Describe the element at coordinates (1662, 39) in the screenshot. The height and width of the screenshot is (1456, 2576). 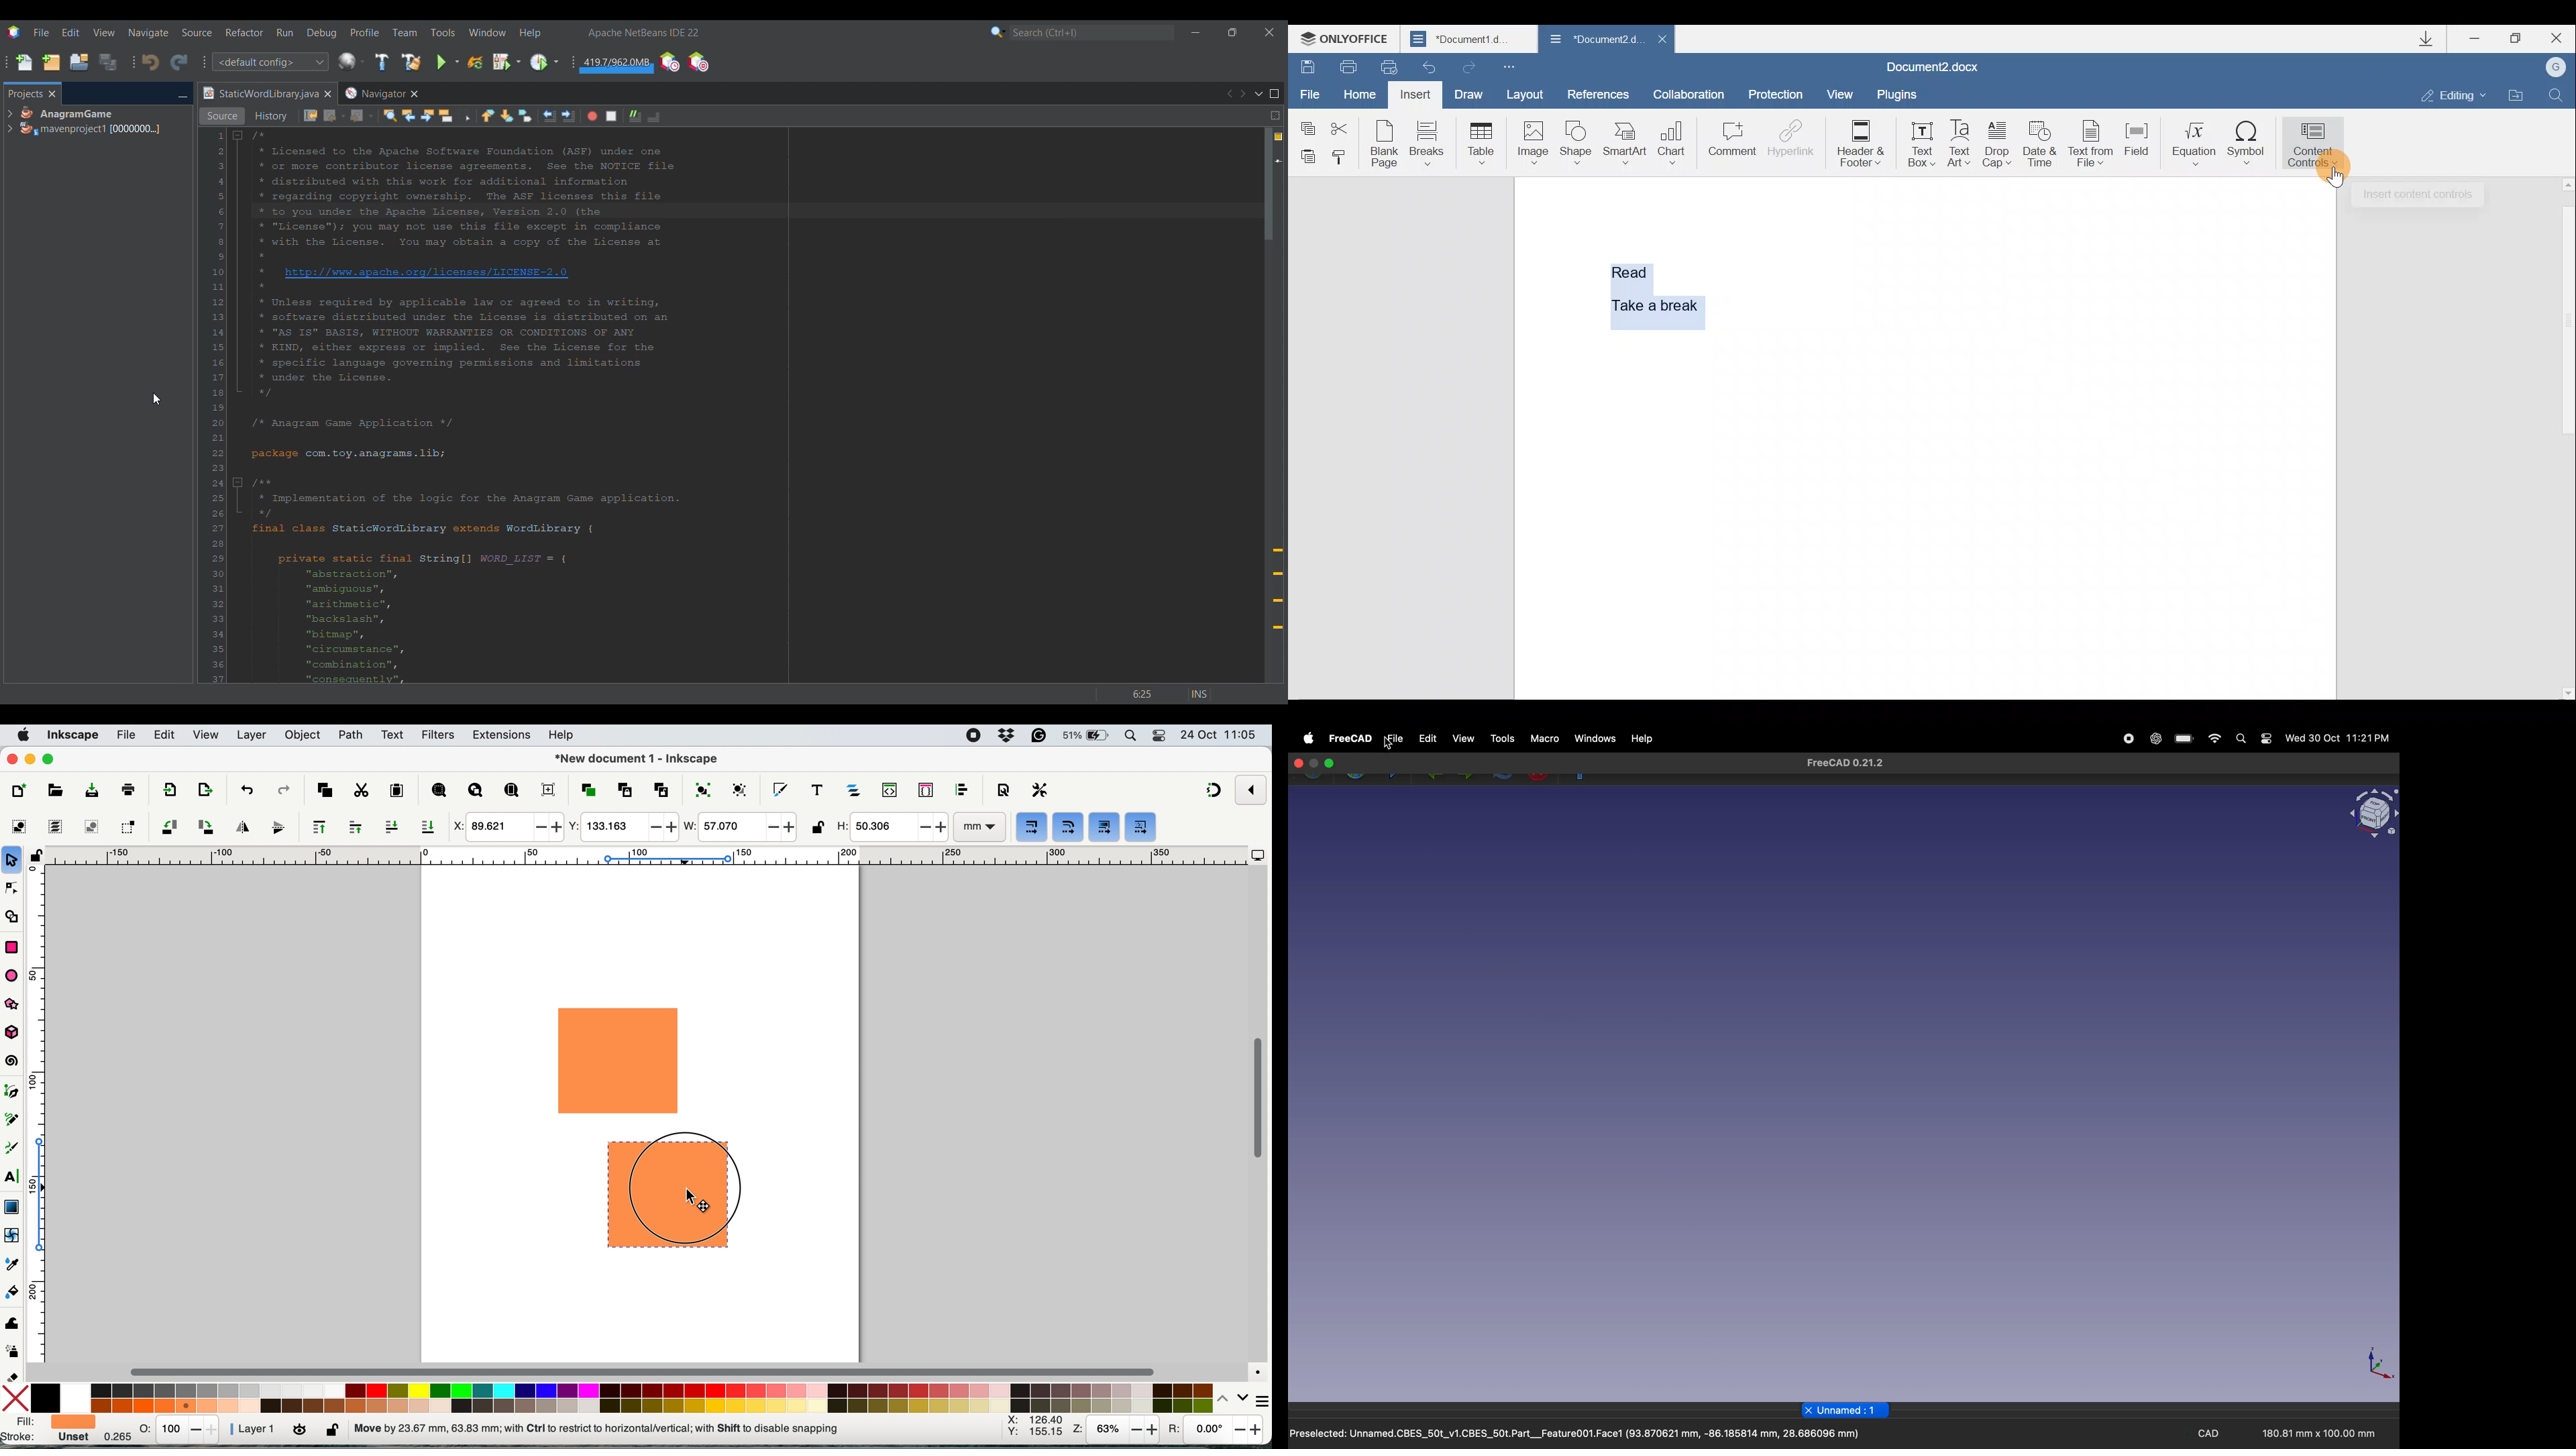
I see `Close` at that location.